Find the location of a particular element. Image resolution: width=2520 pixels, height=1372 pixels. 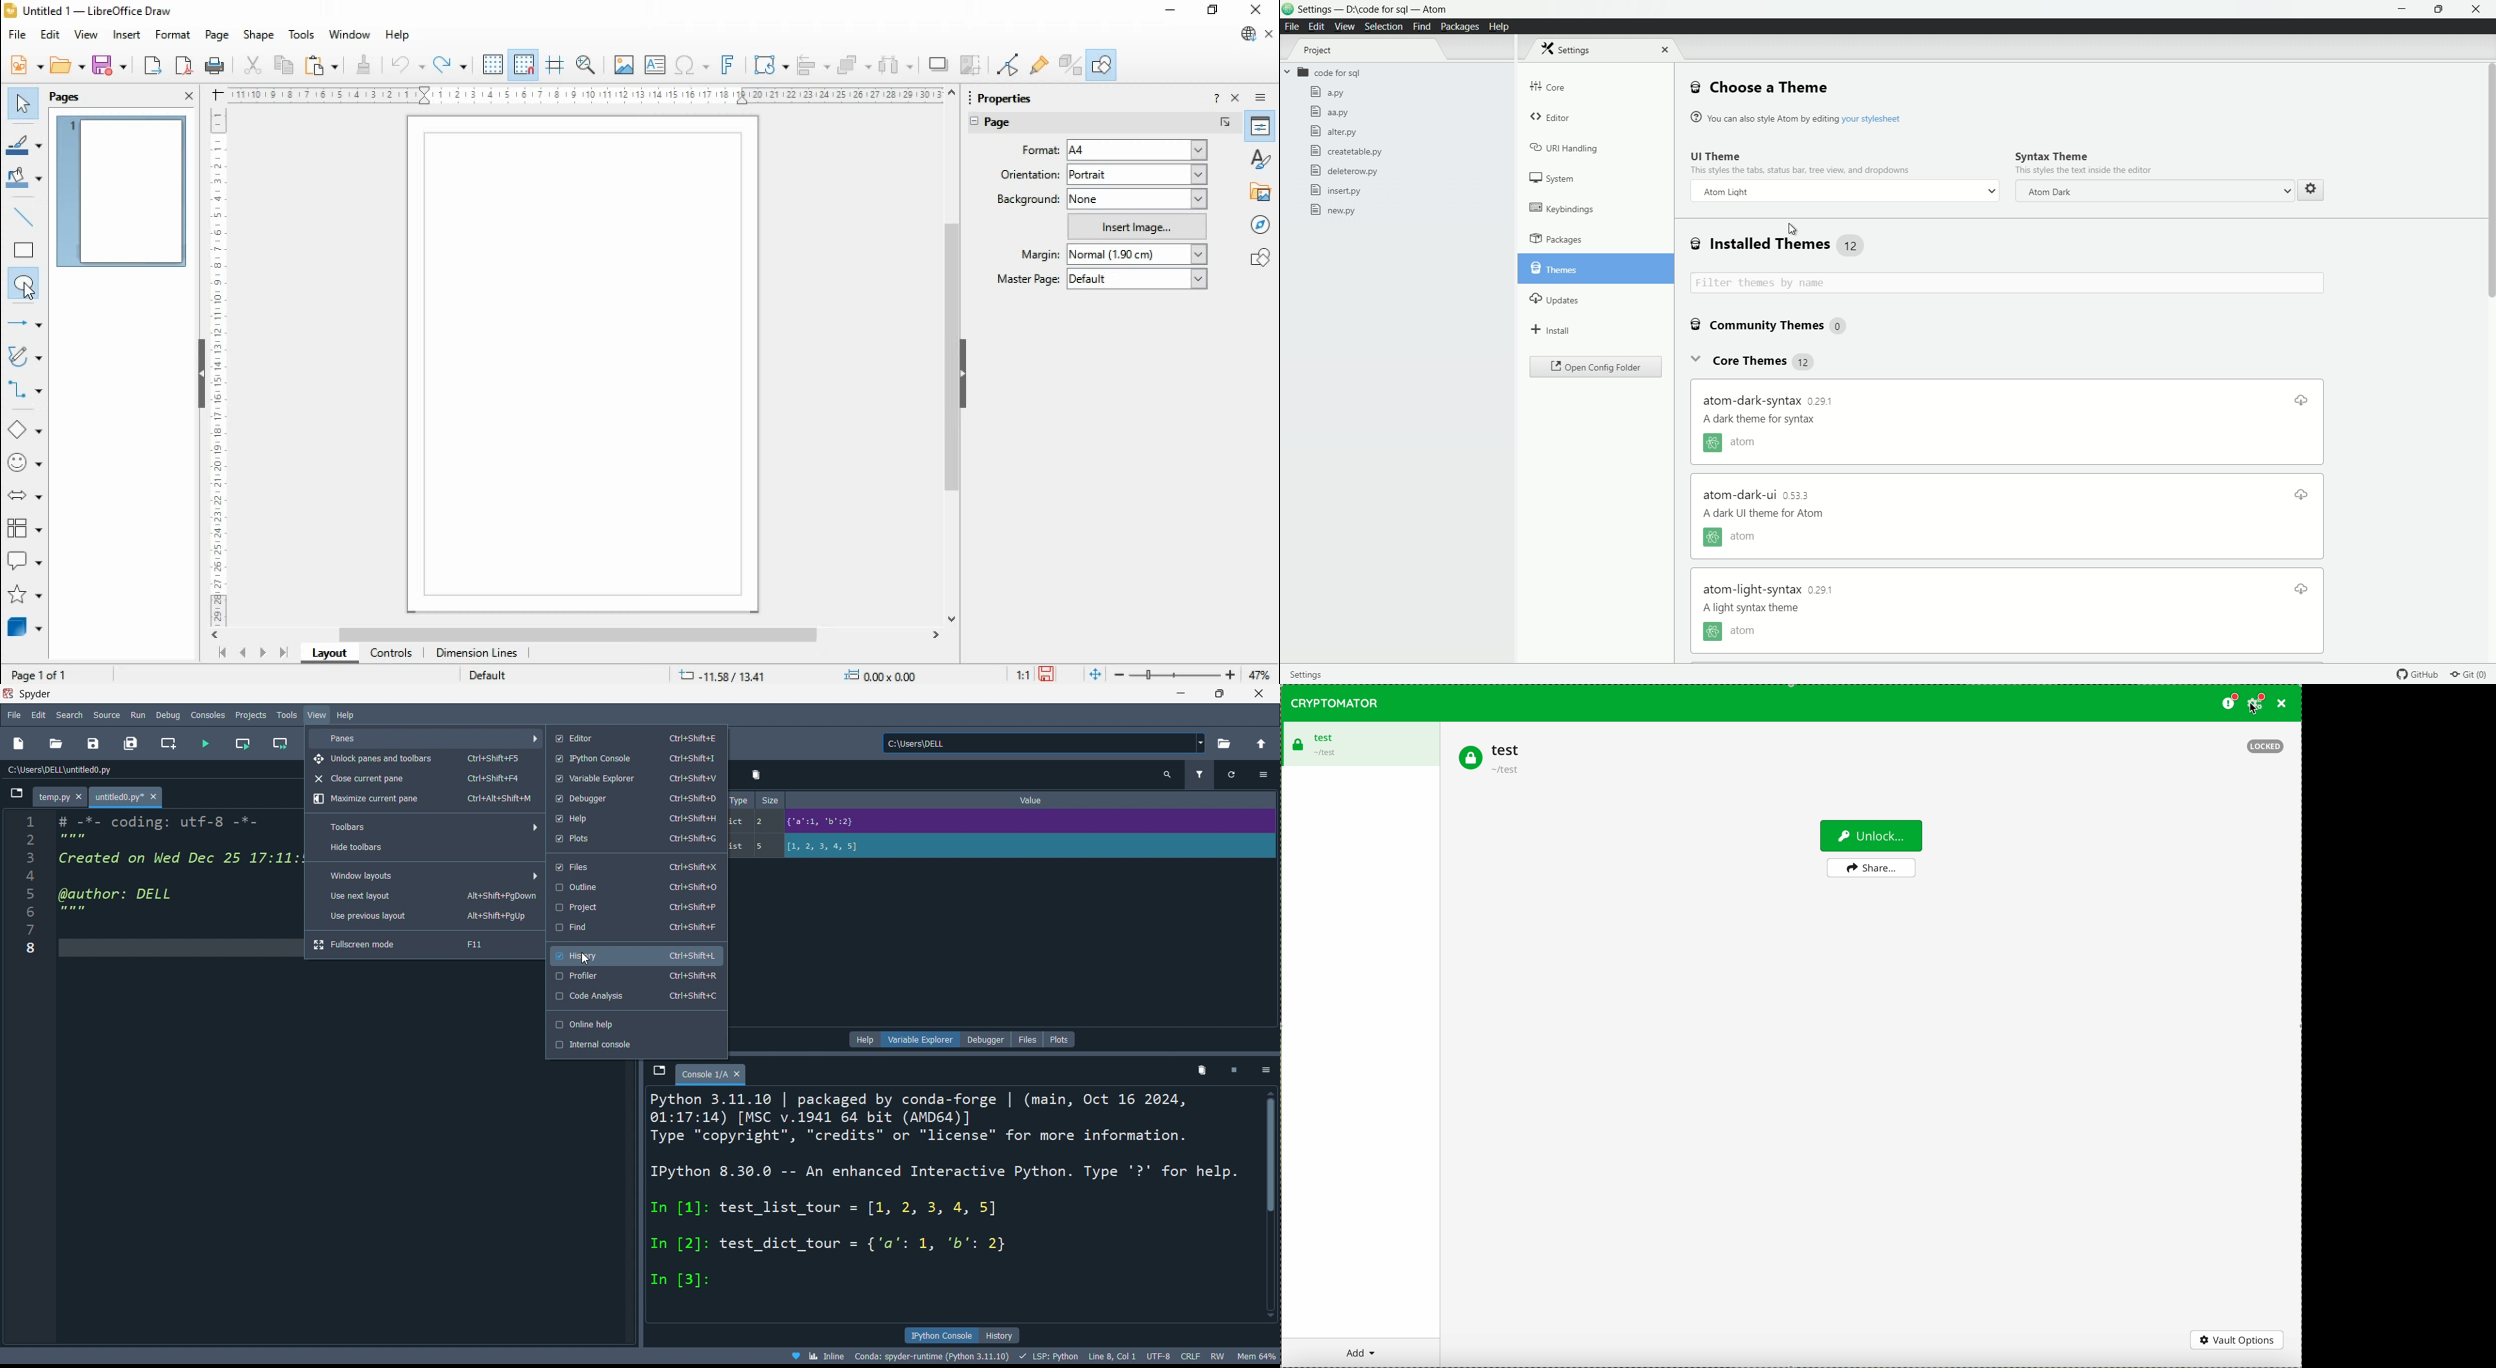

open file is located at coordinates (55, 744).